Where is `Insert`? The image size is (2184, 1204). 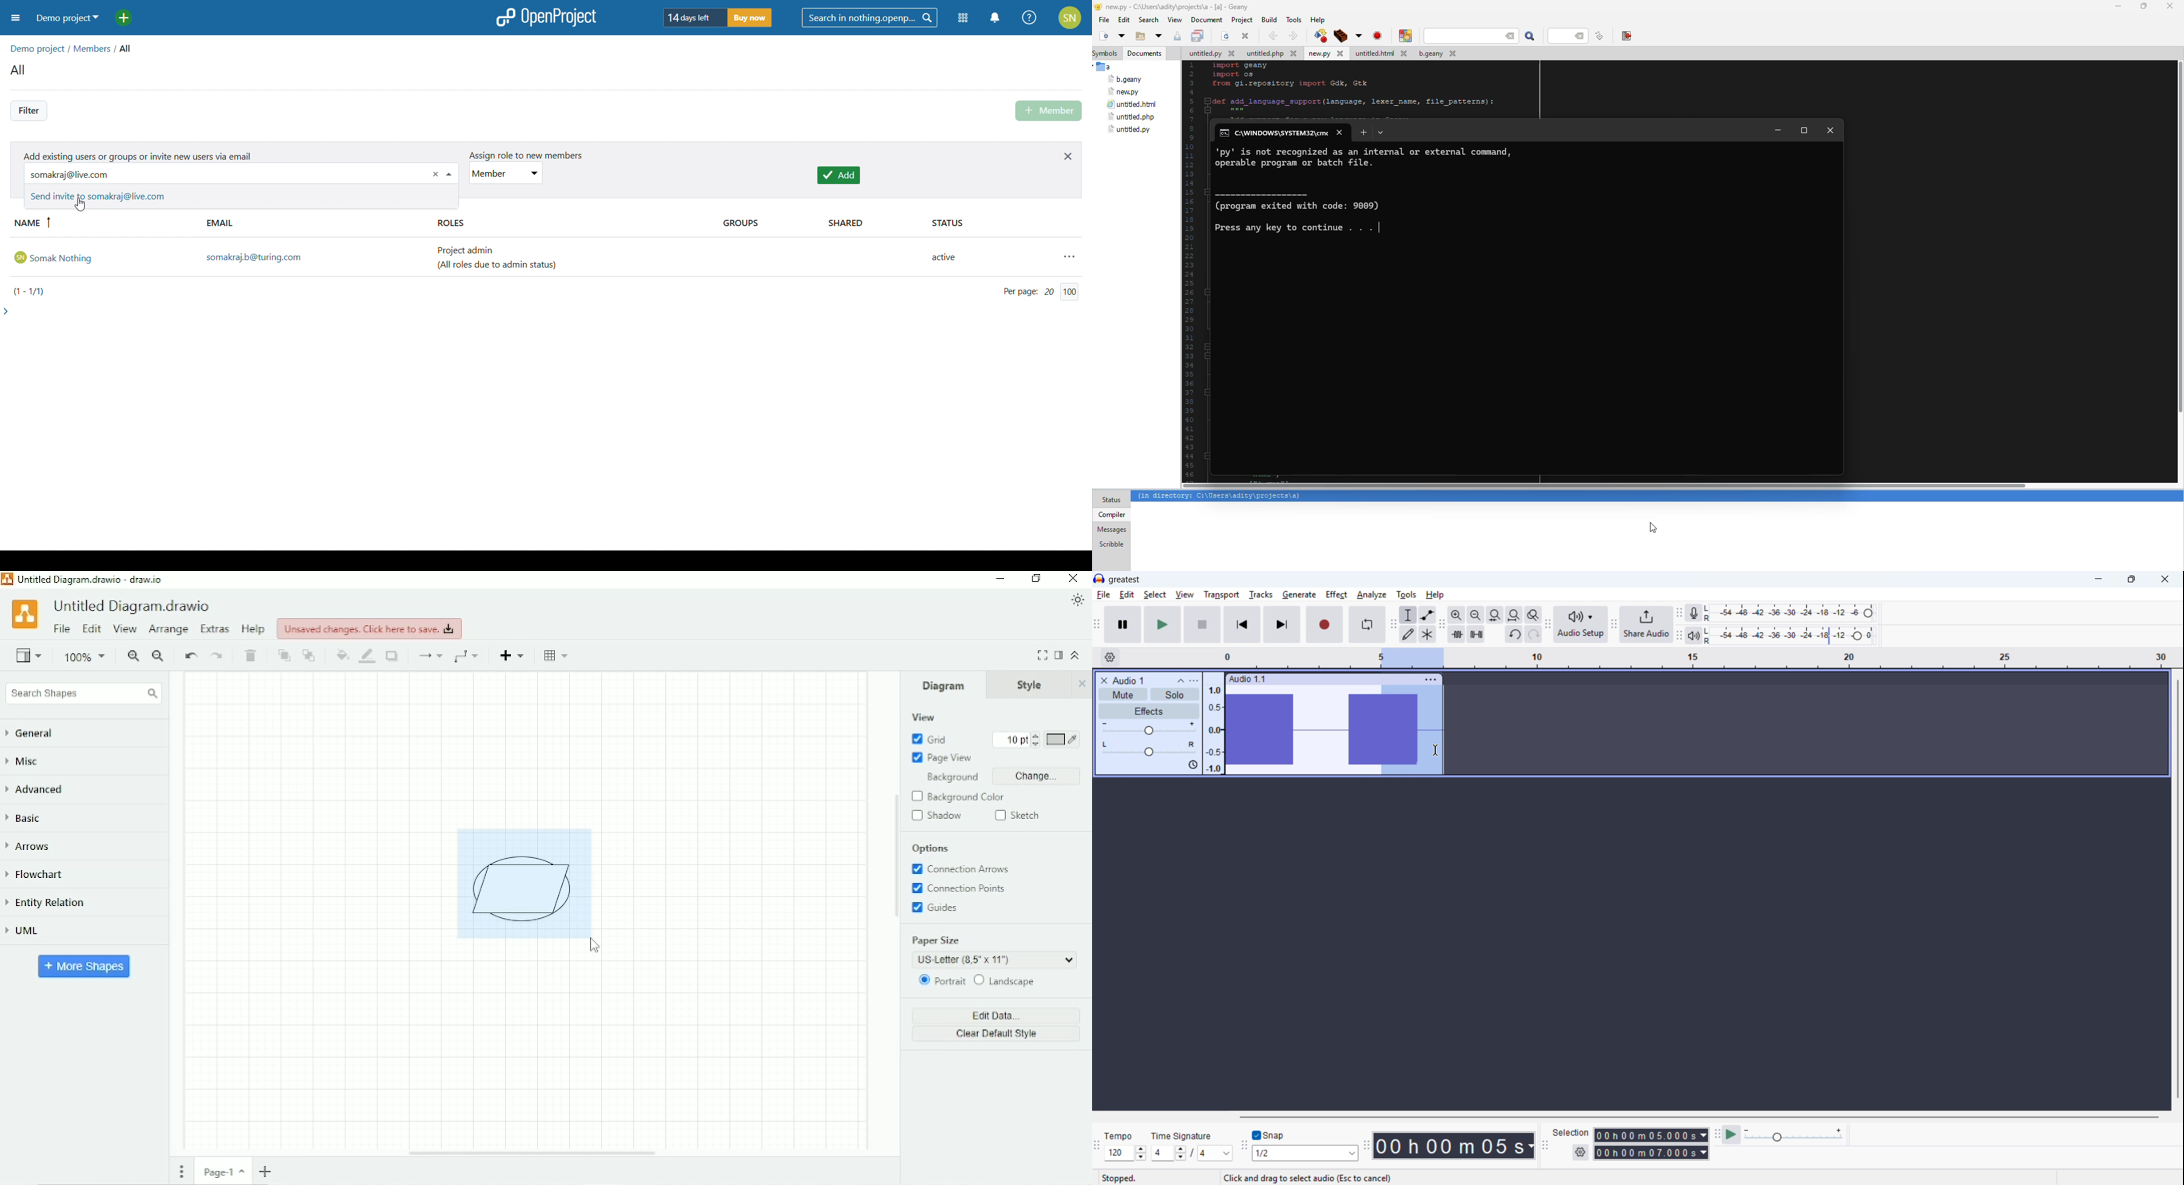
Insert is located at coordinates (514, 655).